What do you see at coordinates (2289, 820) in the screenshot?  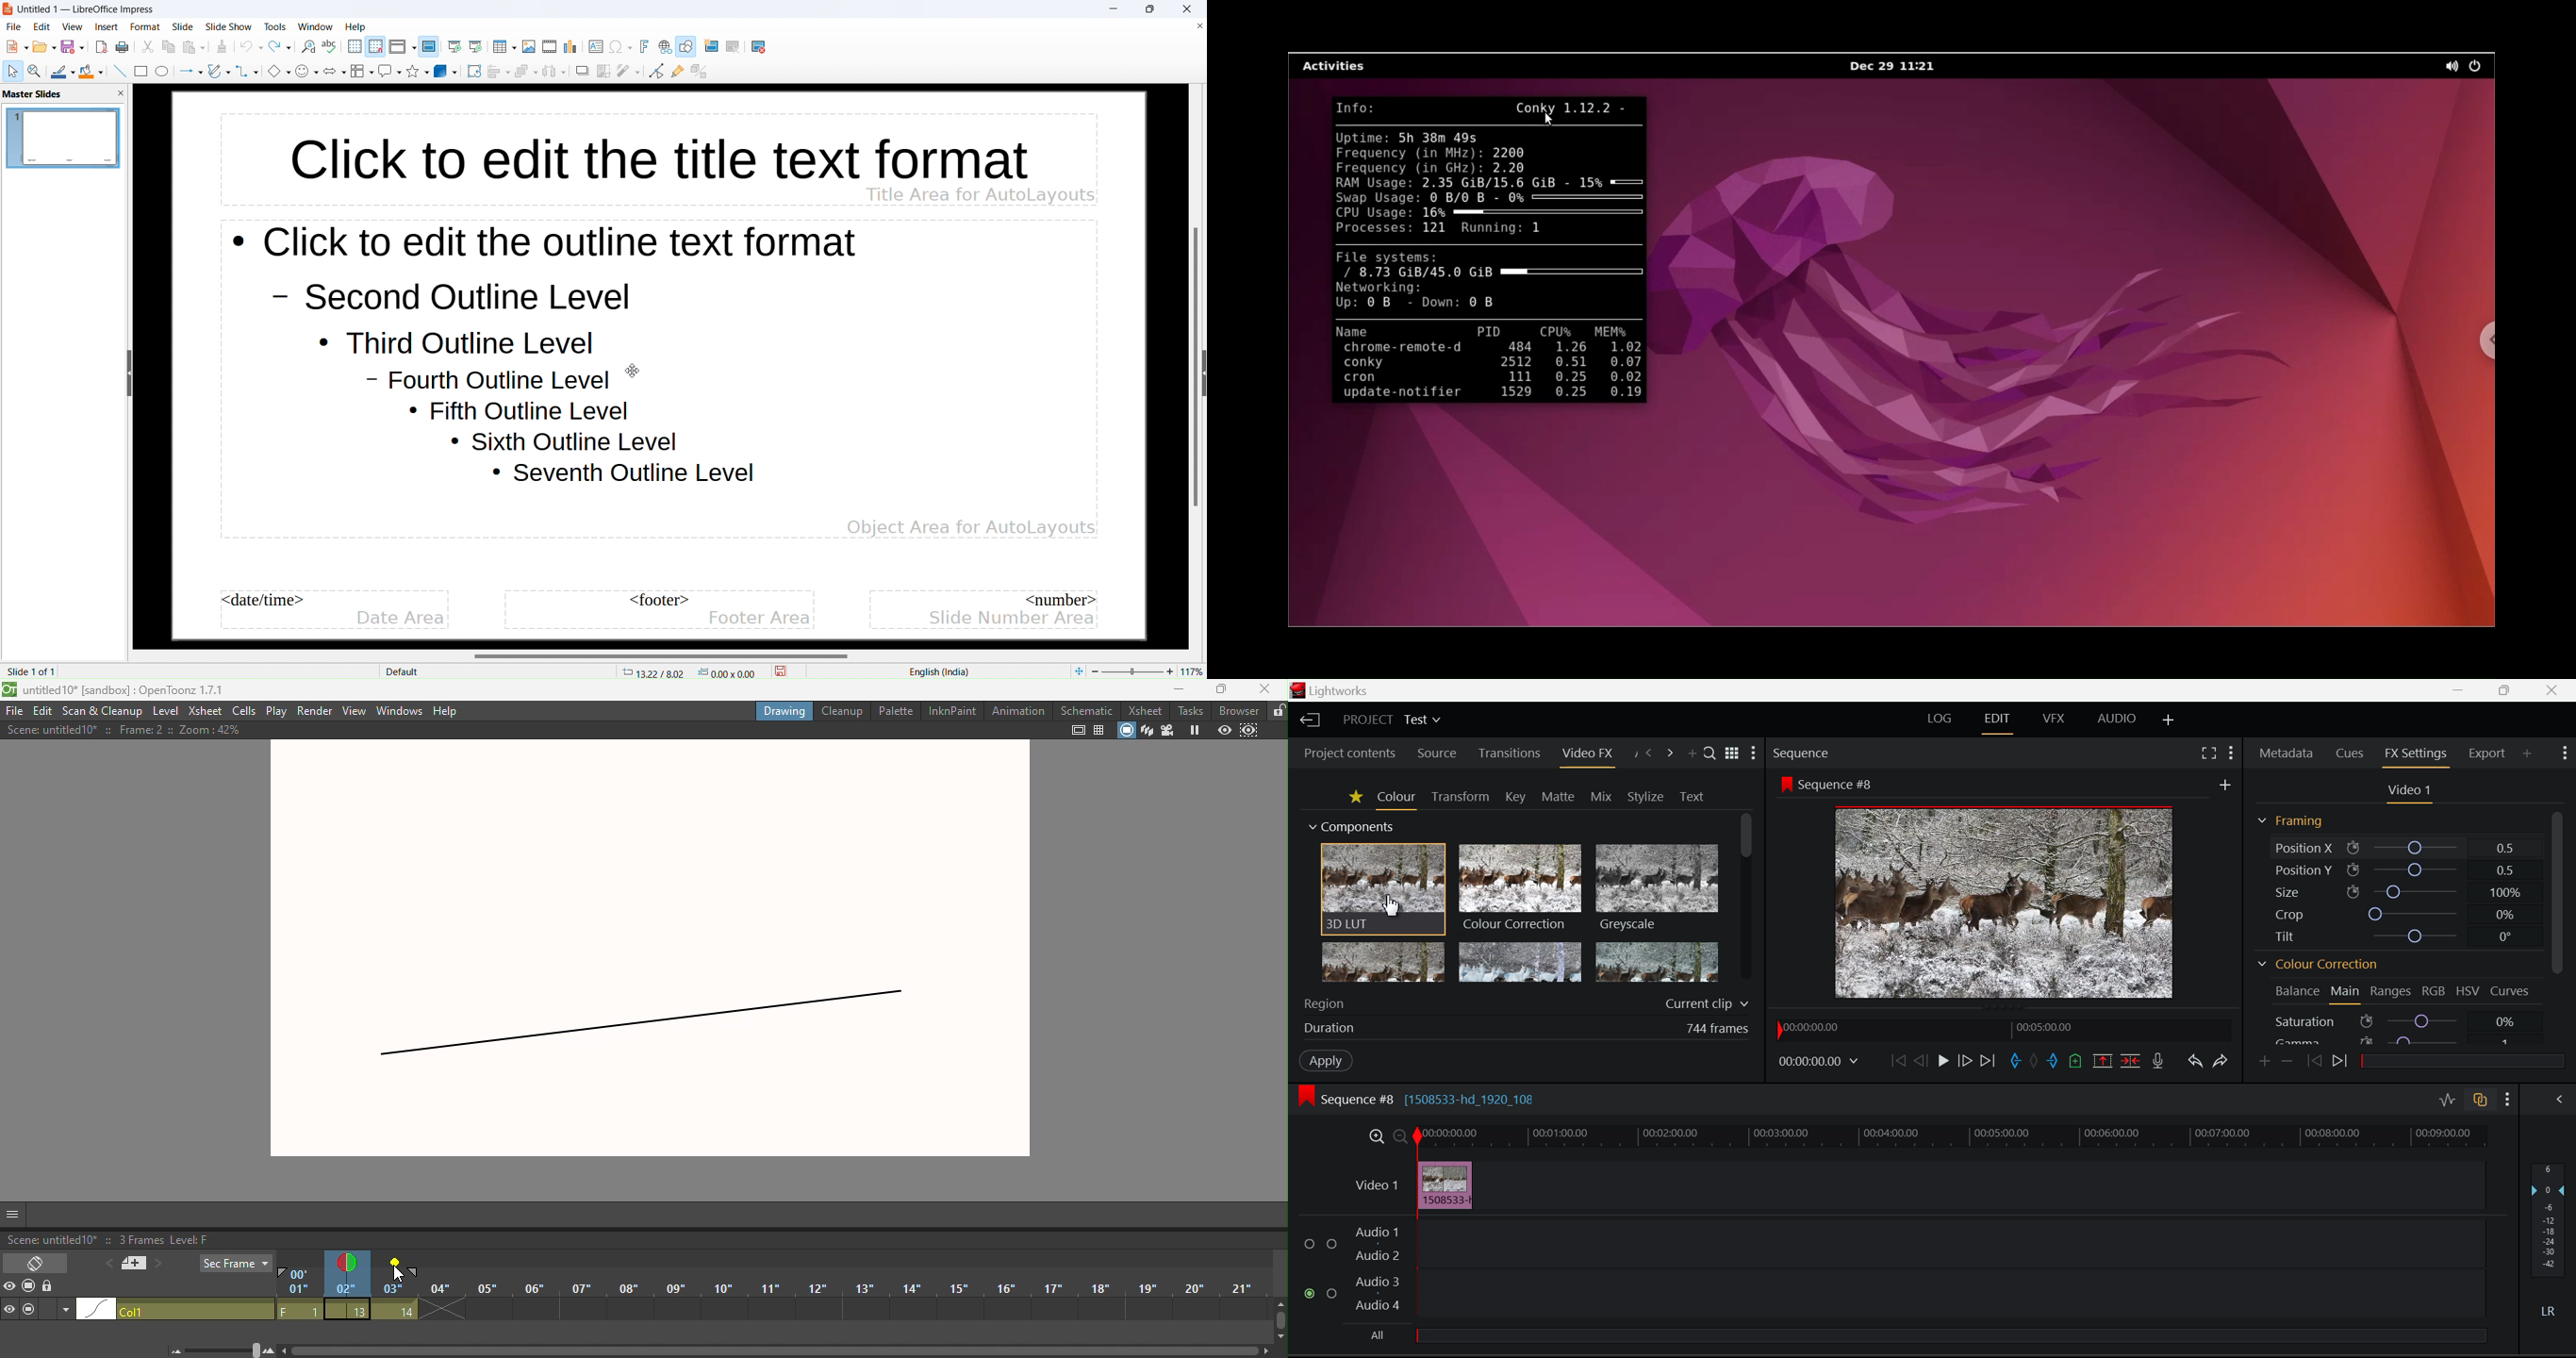 I see `Framing Section` at bounding box center [2289, 820].